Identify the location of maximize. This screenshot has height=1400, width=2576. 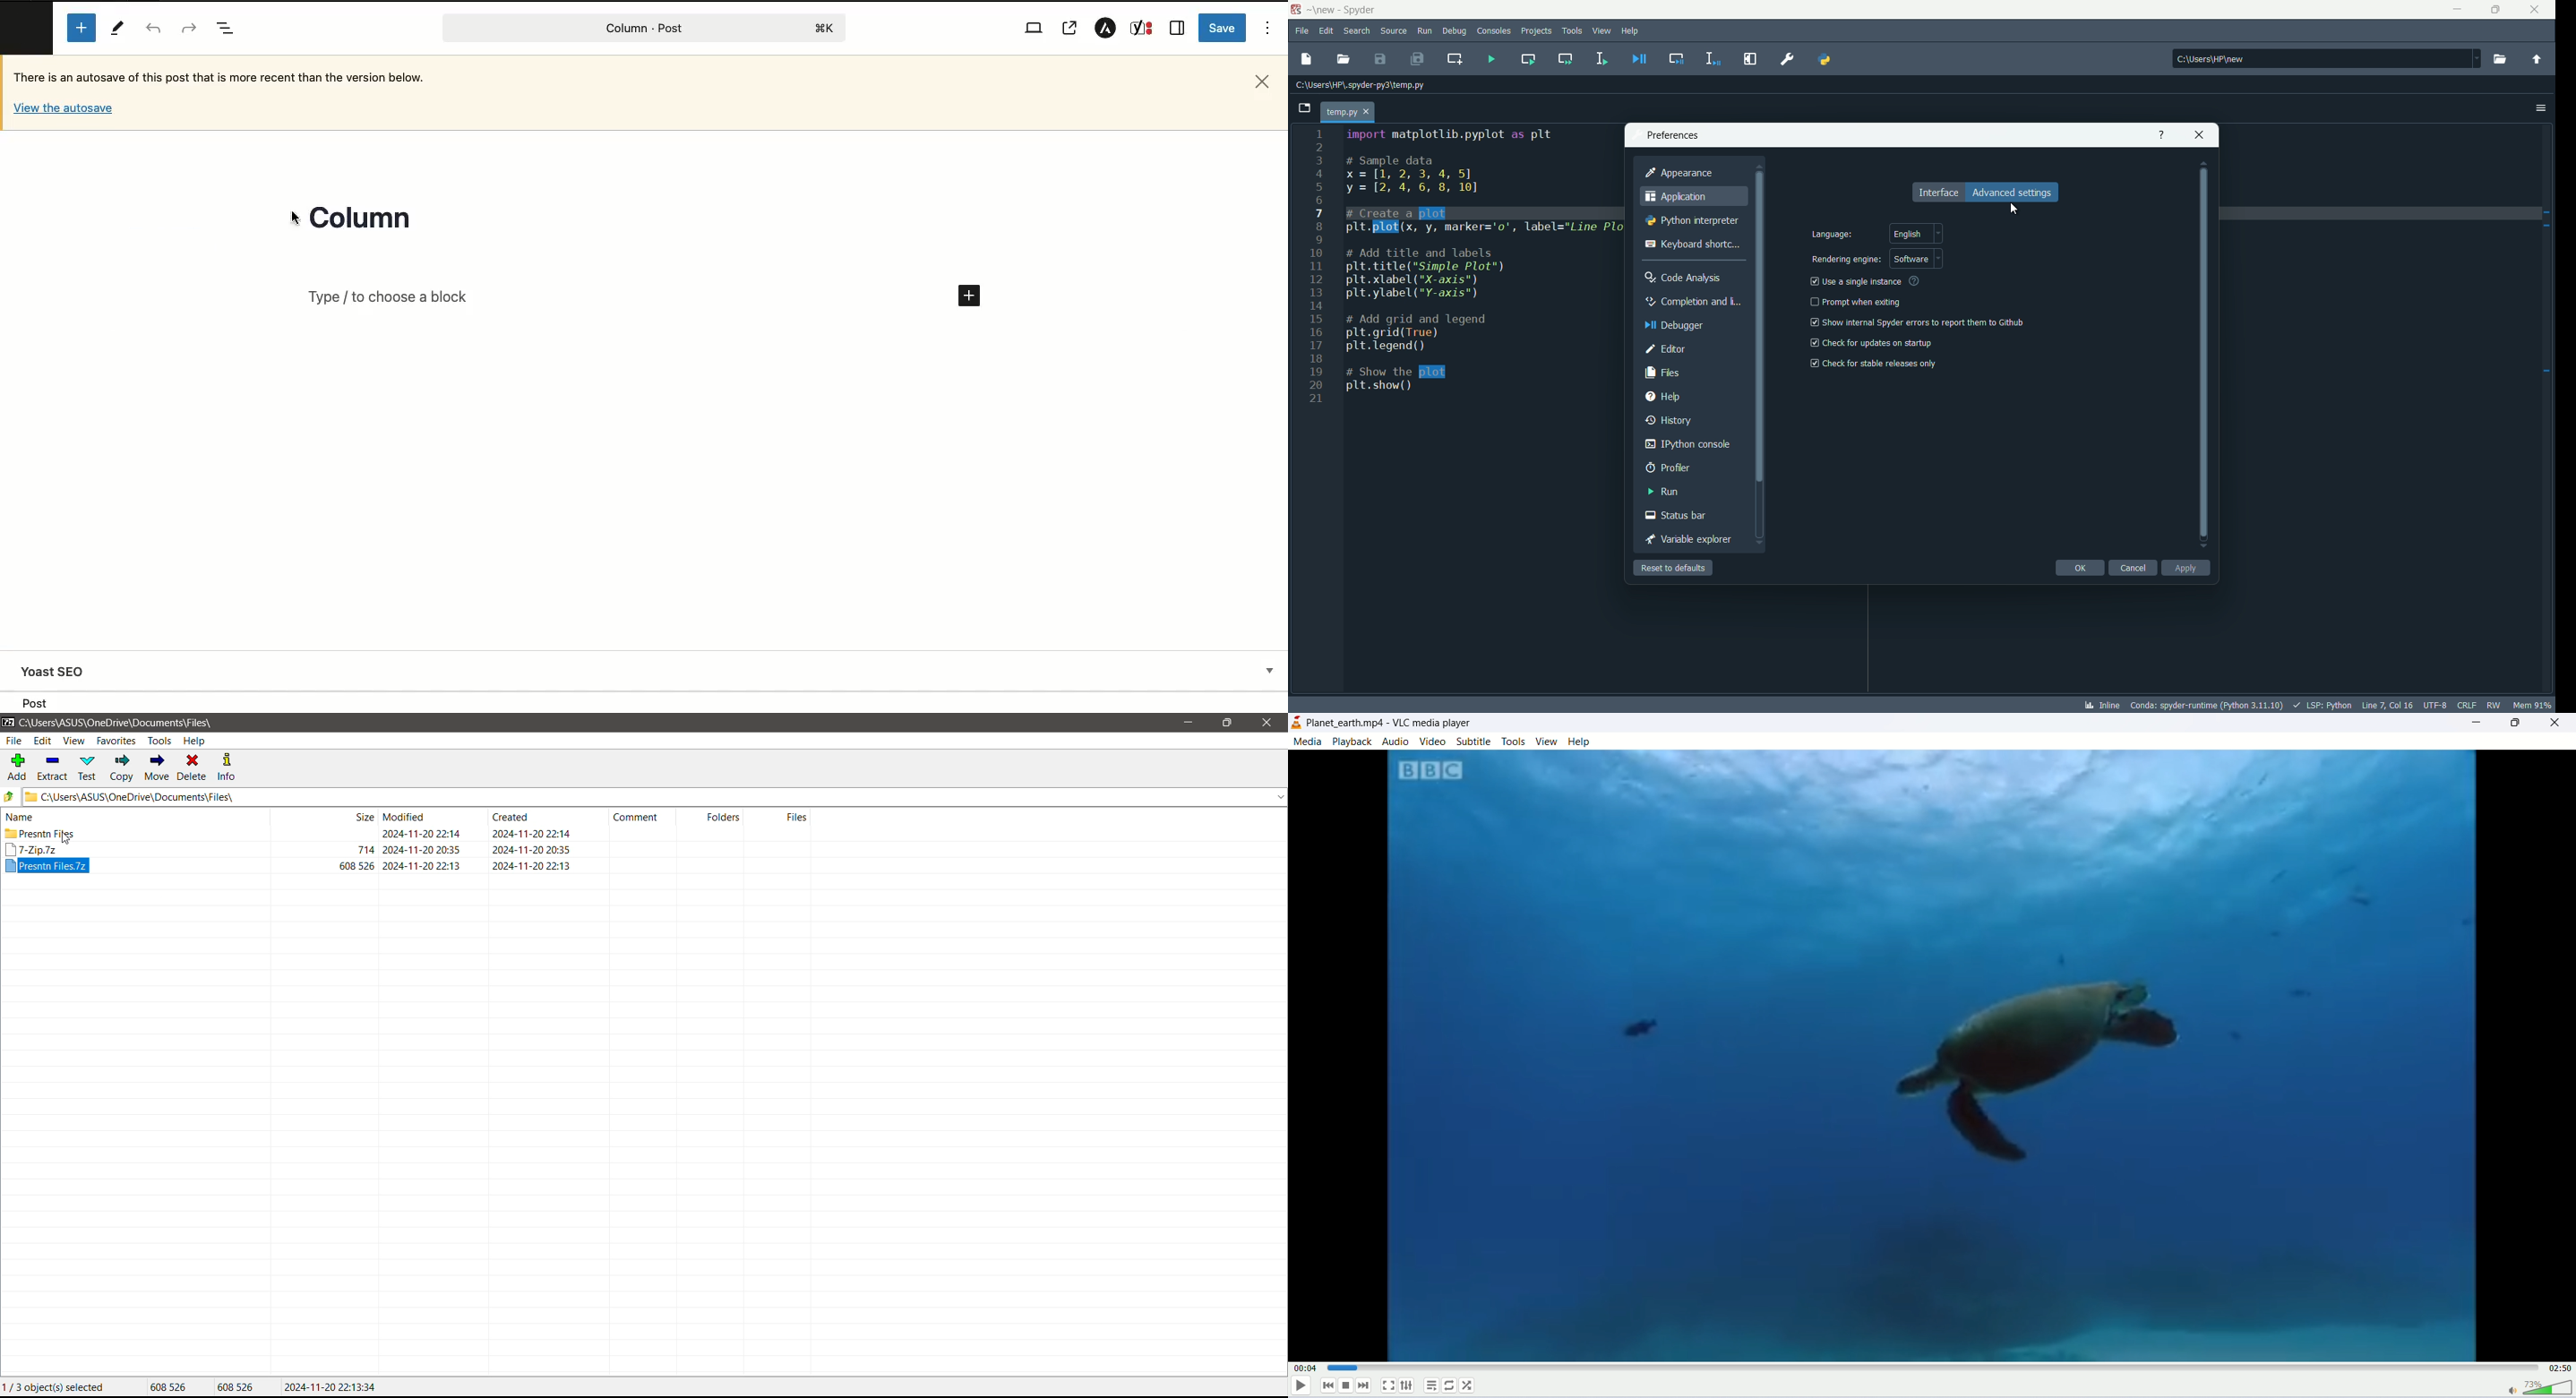
(2517, 724).